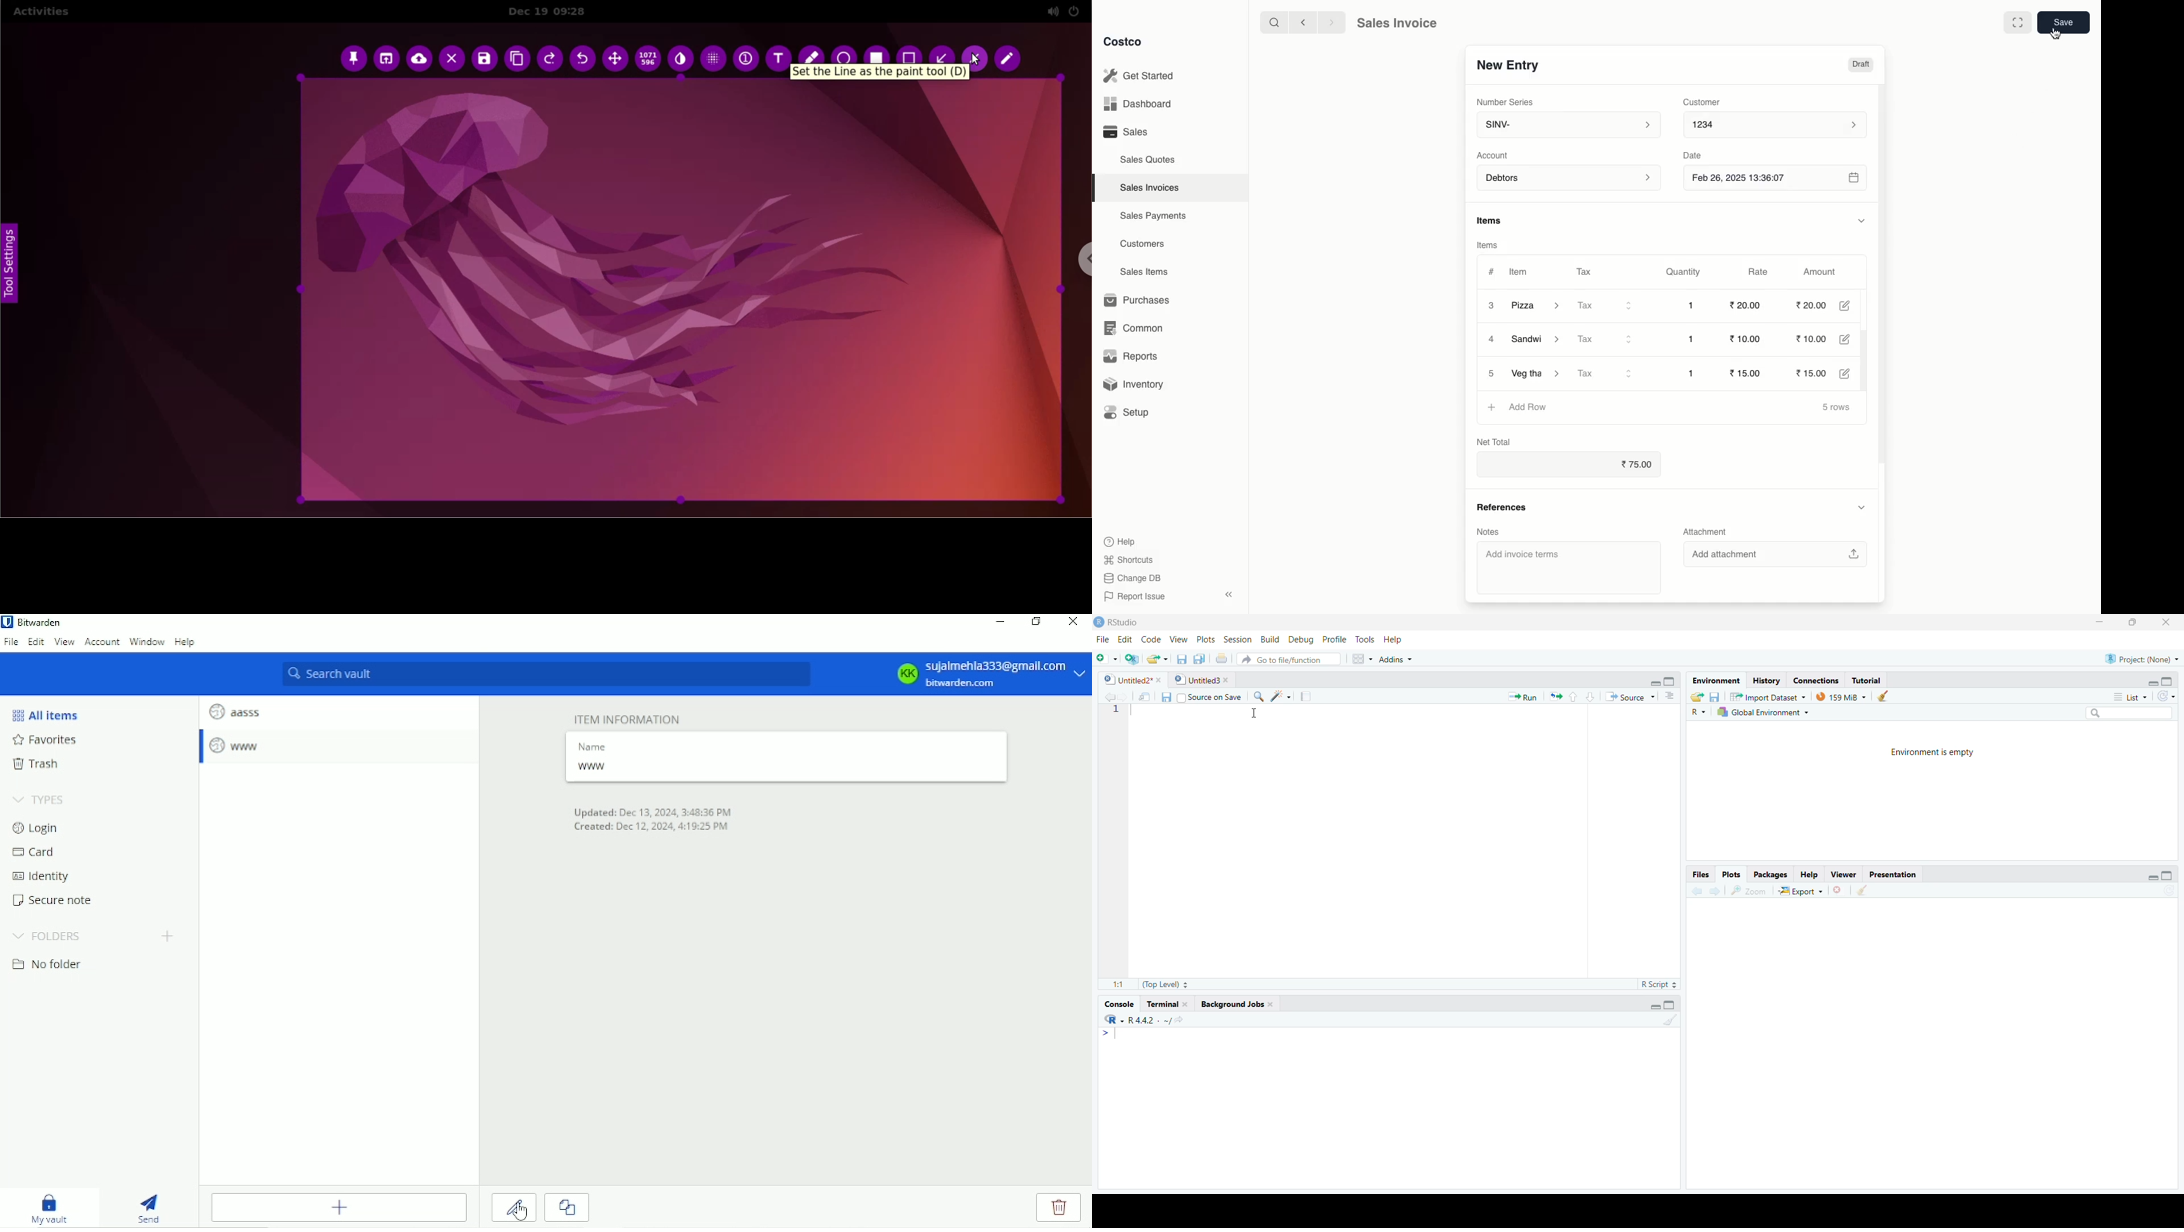 This screenshot has height=1232, width=2184. What do you see at coordinates (1269, 641) in the screenshot?
I see `Build` at bounding box center [1269, 641].